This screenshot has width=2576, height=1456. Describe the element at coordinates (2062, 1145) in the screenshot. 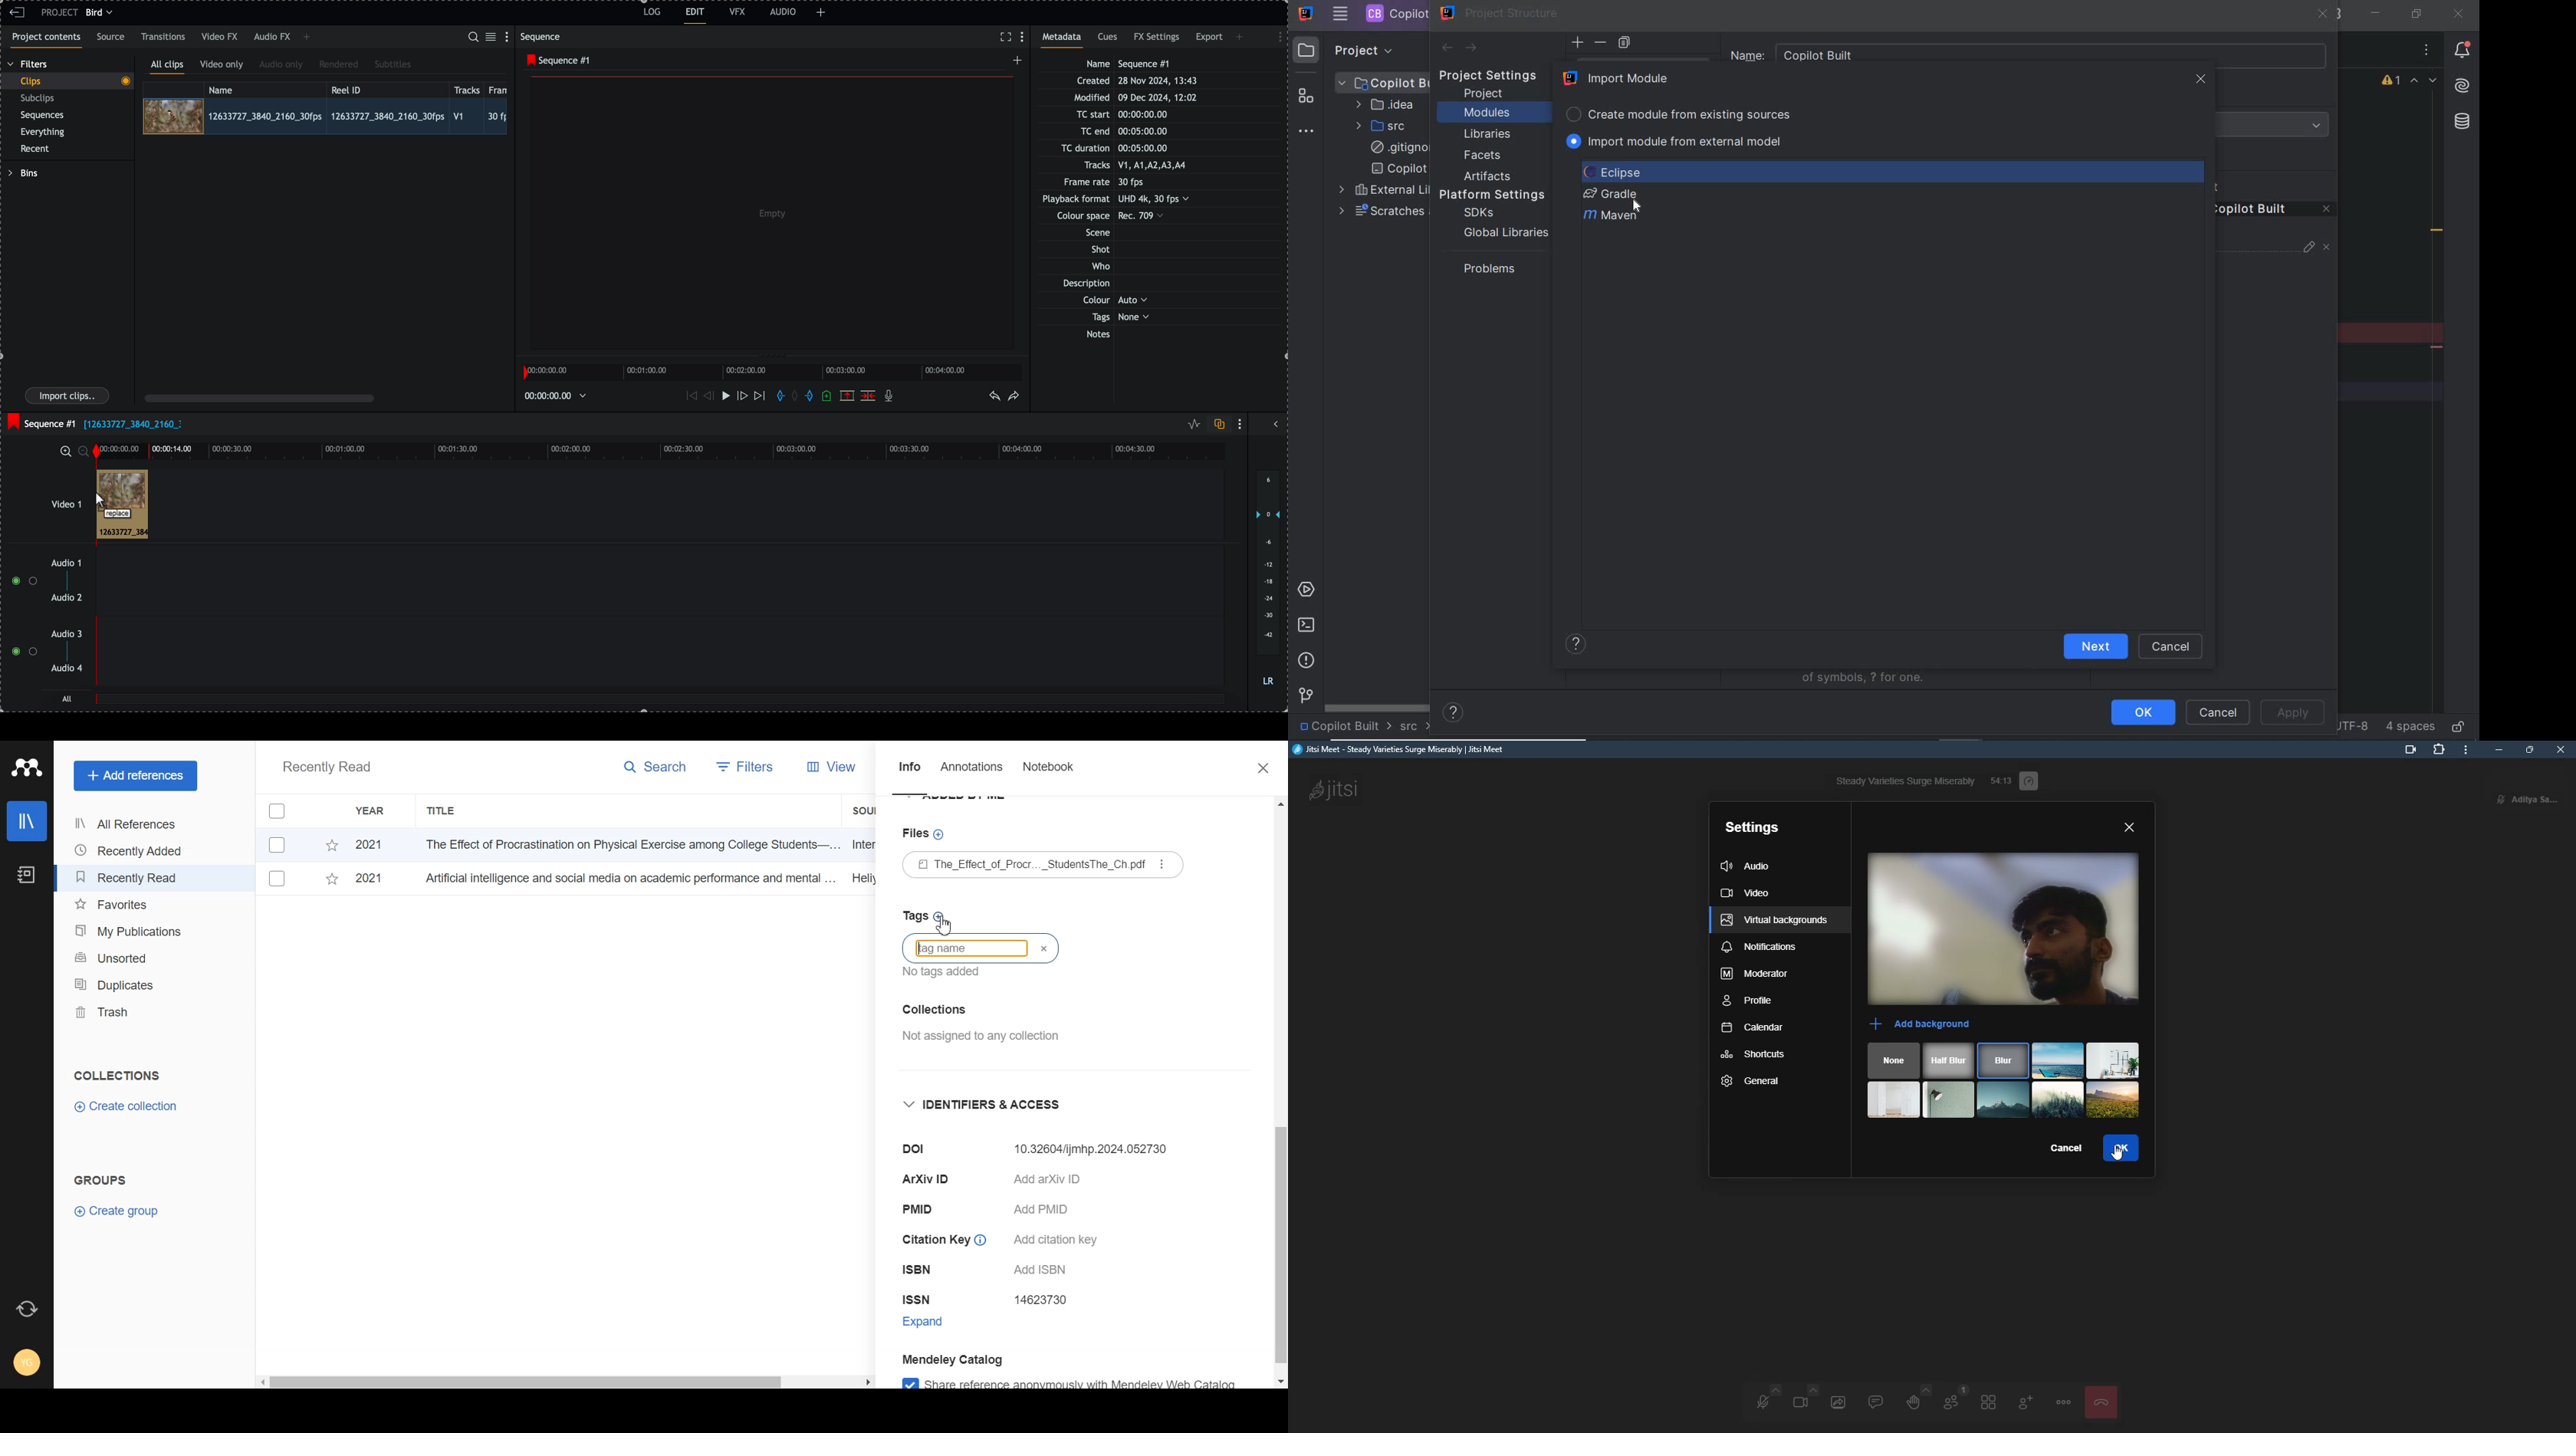

I see `cancel` at that location.